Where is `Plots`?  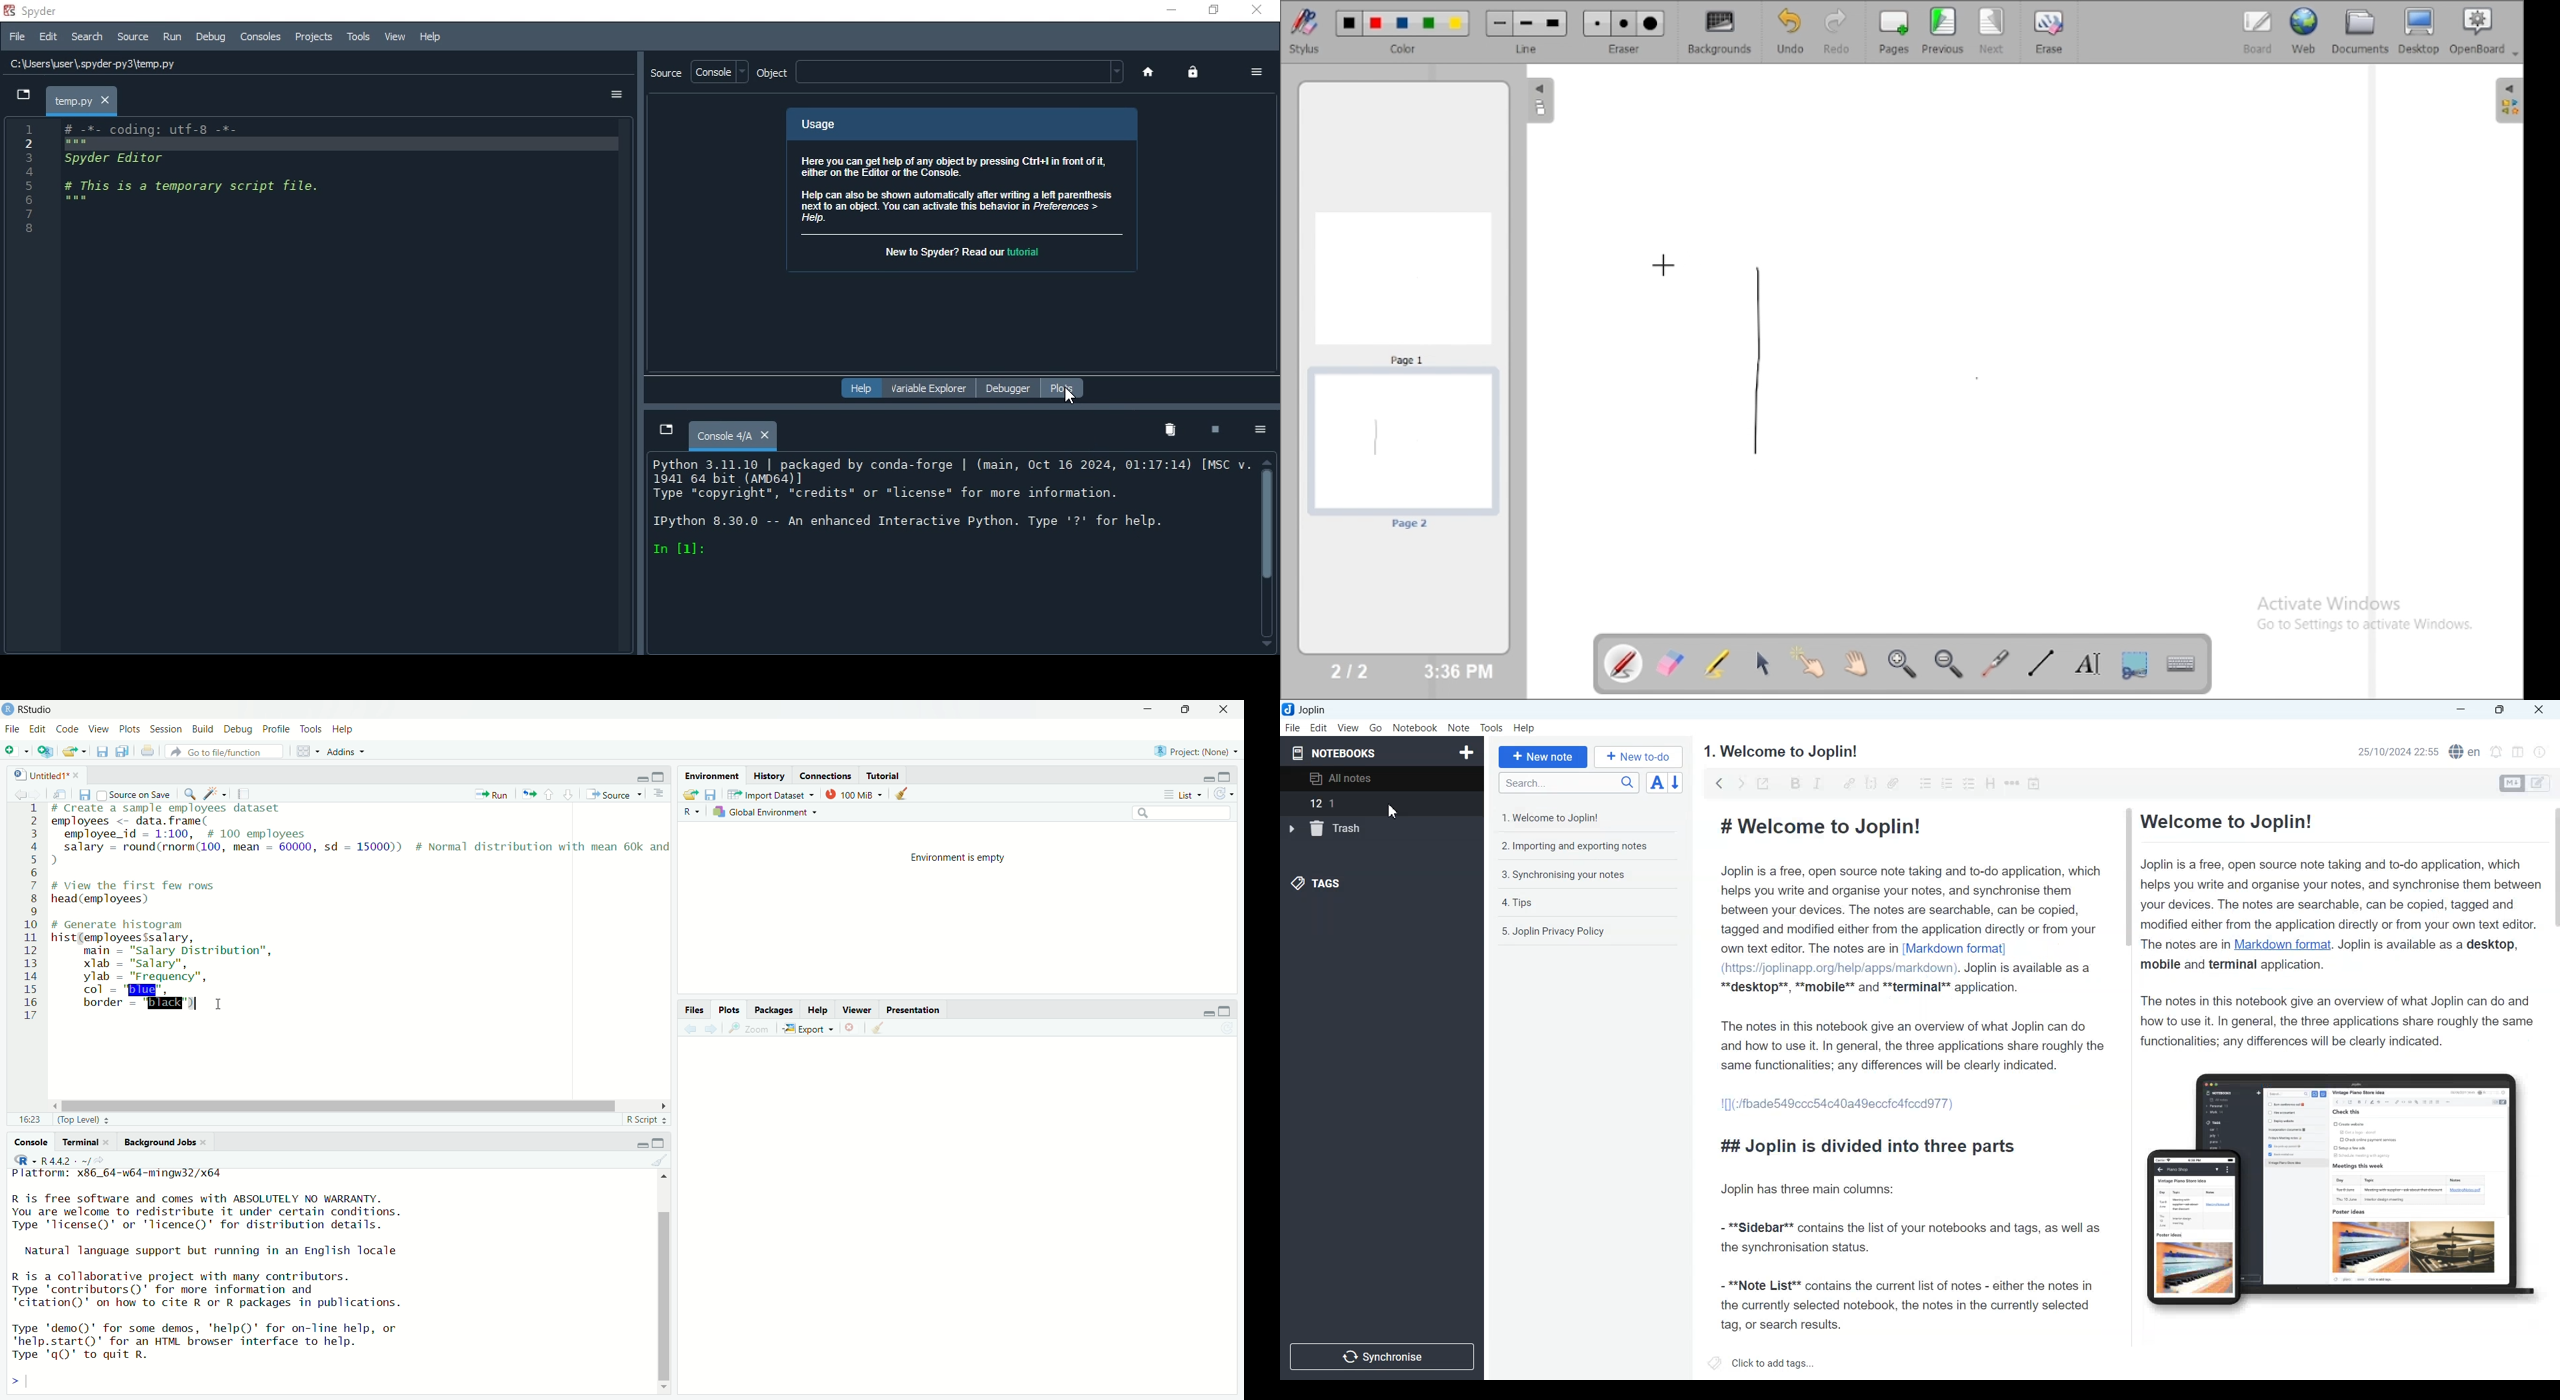 Plots is located at coordinates (130, 729).